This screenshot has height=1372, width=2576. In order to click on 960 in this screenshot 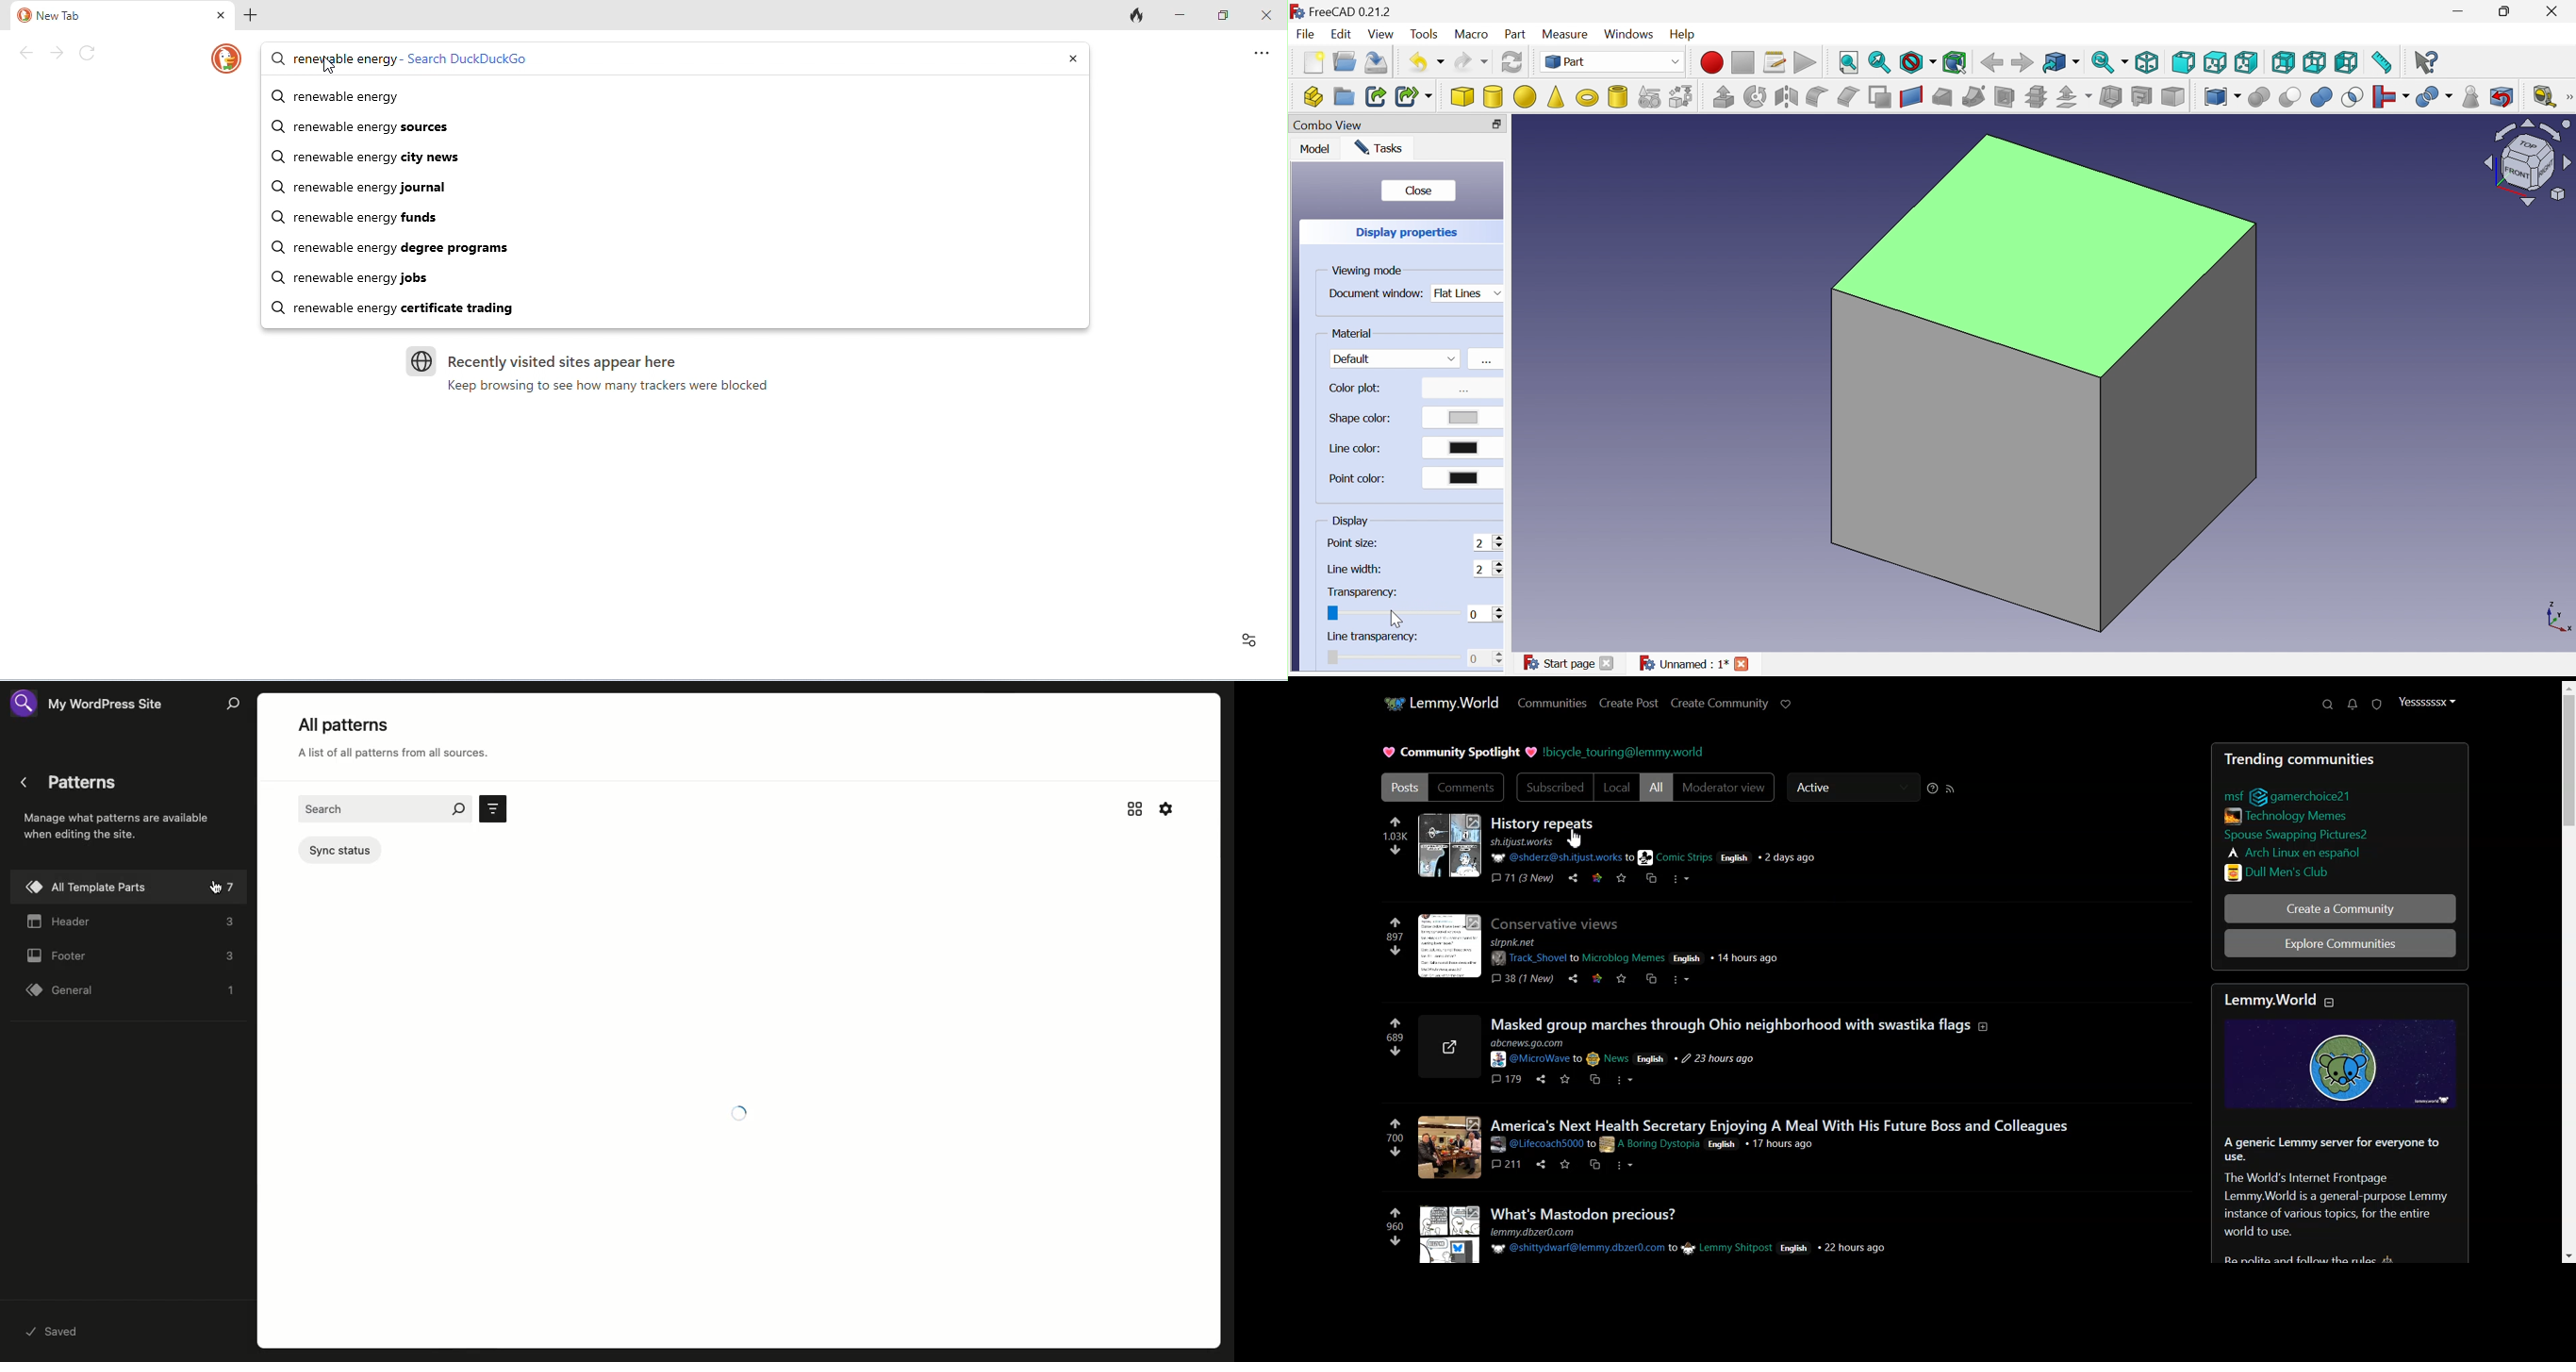, I will do `click(1392, 1231)`.